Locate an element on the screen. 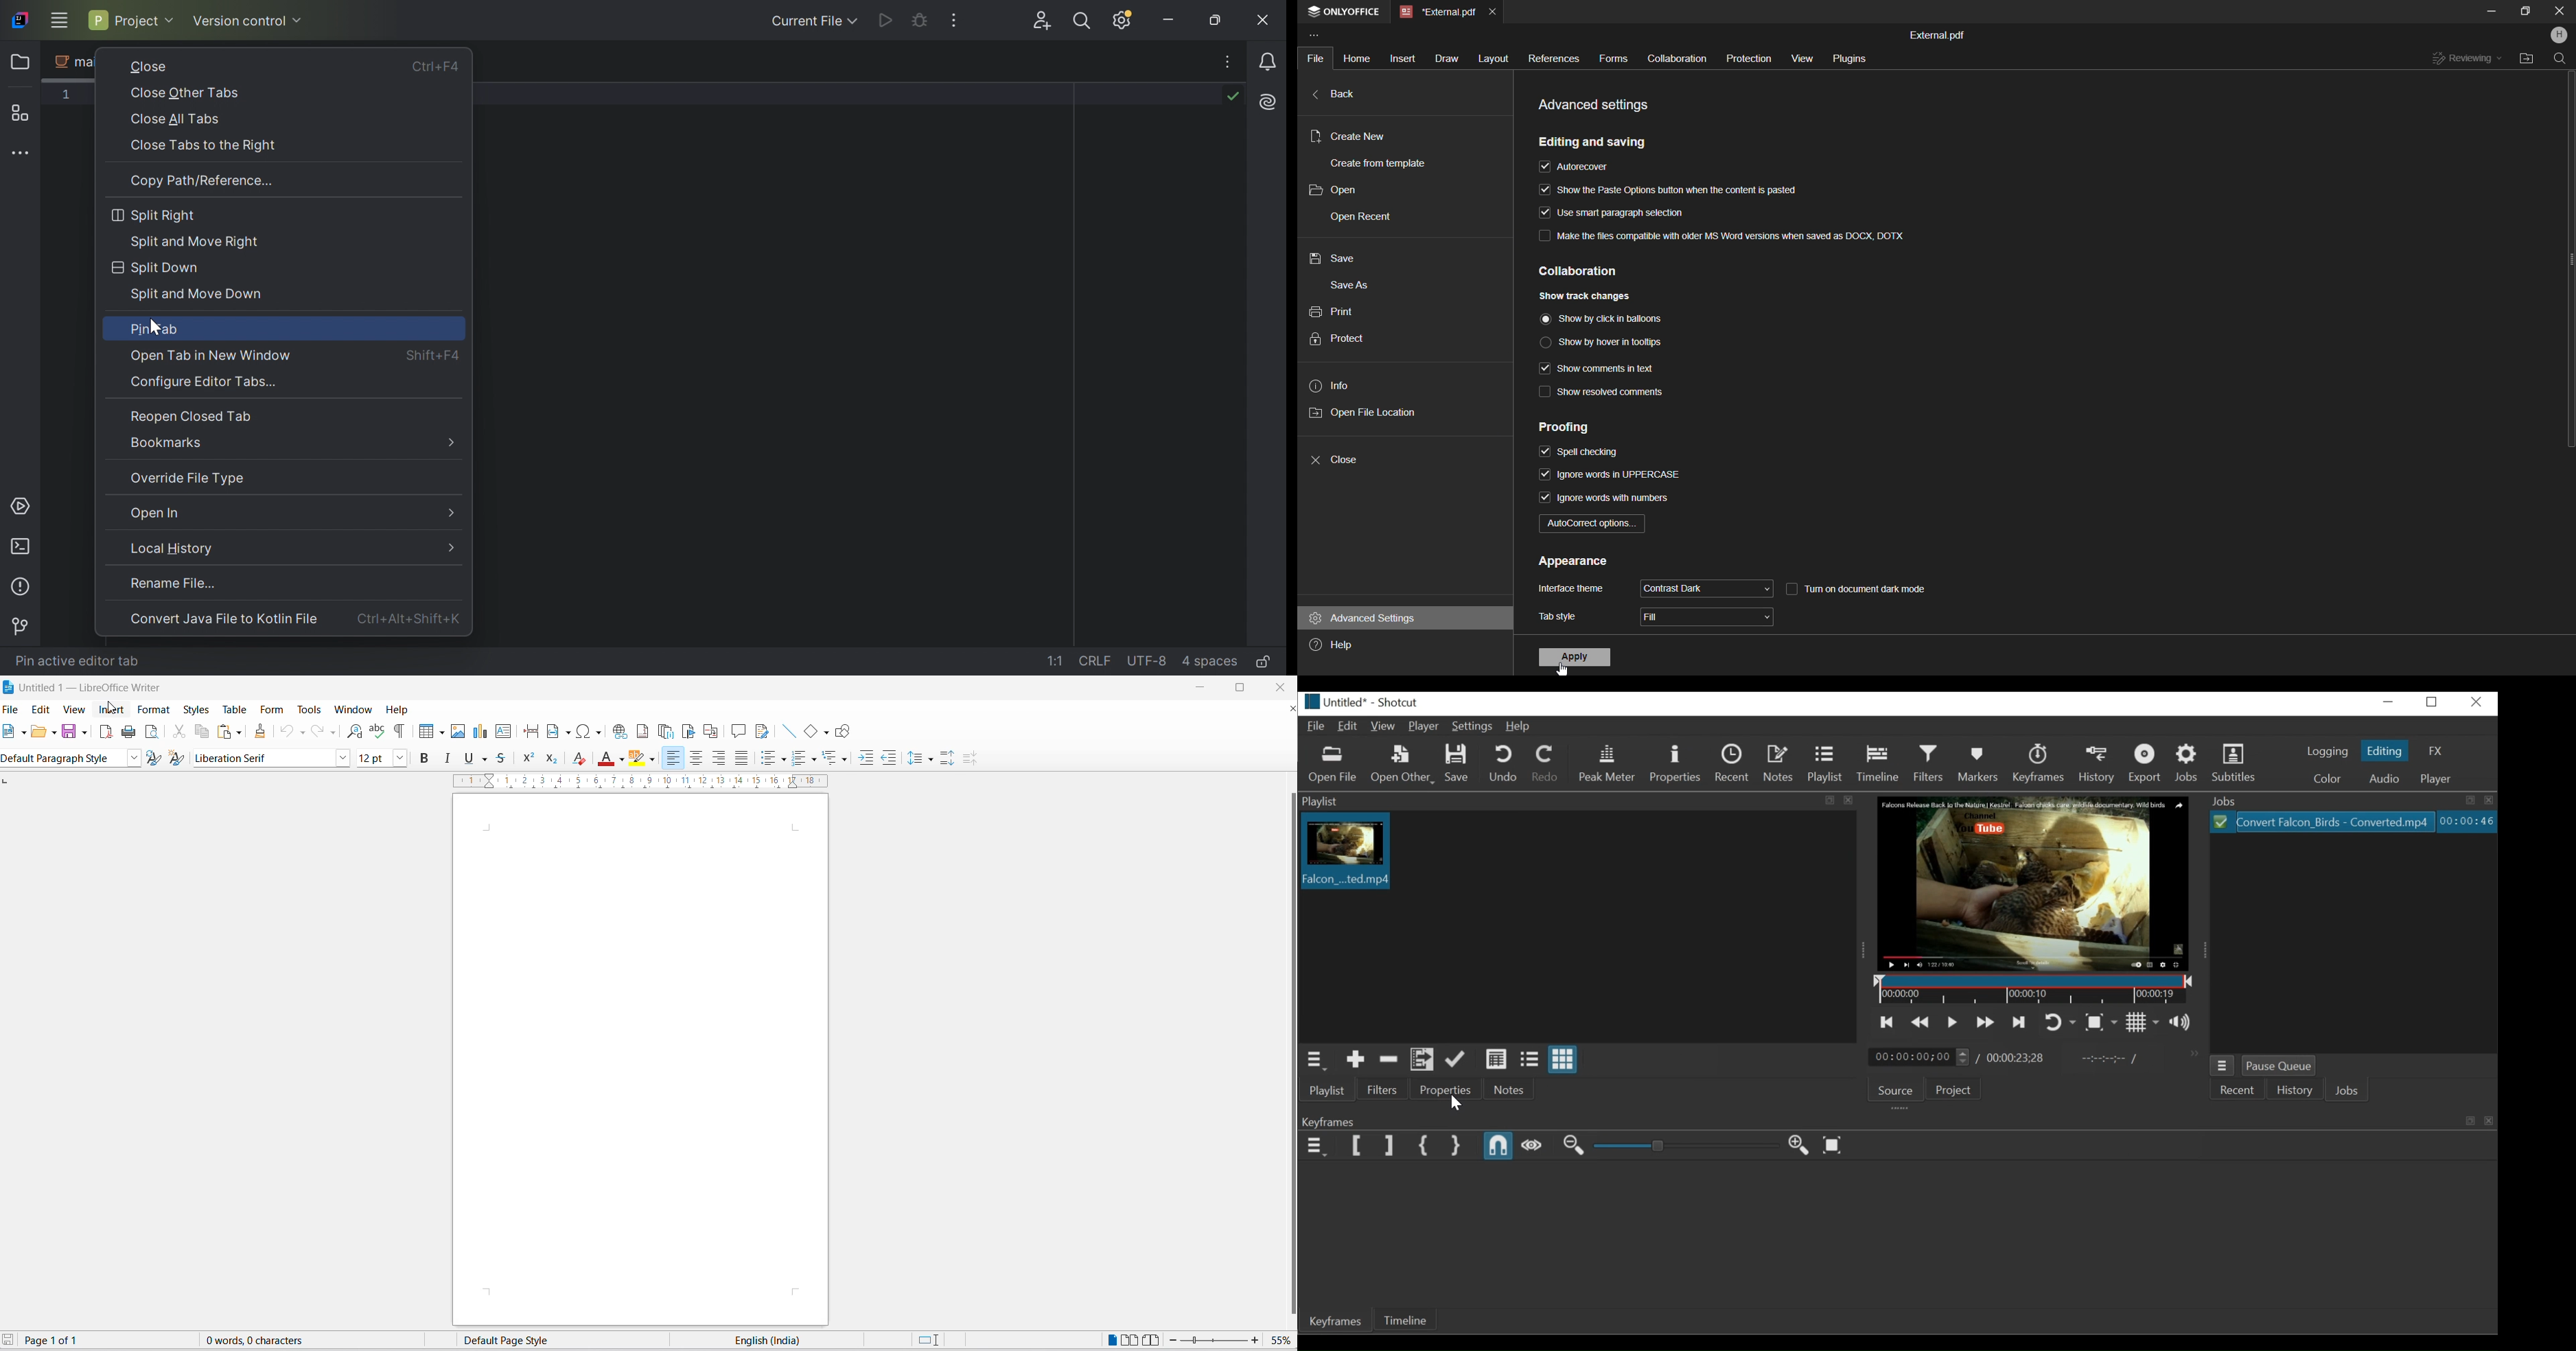 This screenshot has height=1372, width=2576. insert bookmark is located at coordinates (687, 731).